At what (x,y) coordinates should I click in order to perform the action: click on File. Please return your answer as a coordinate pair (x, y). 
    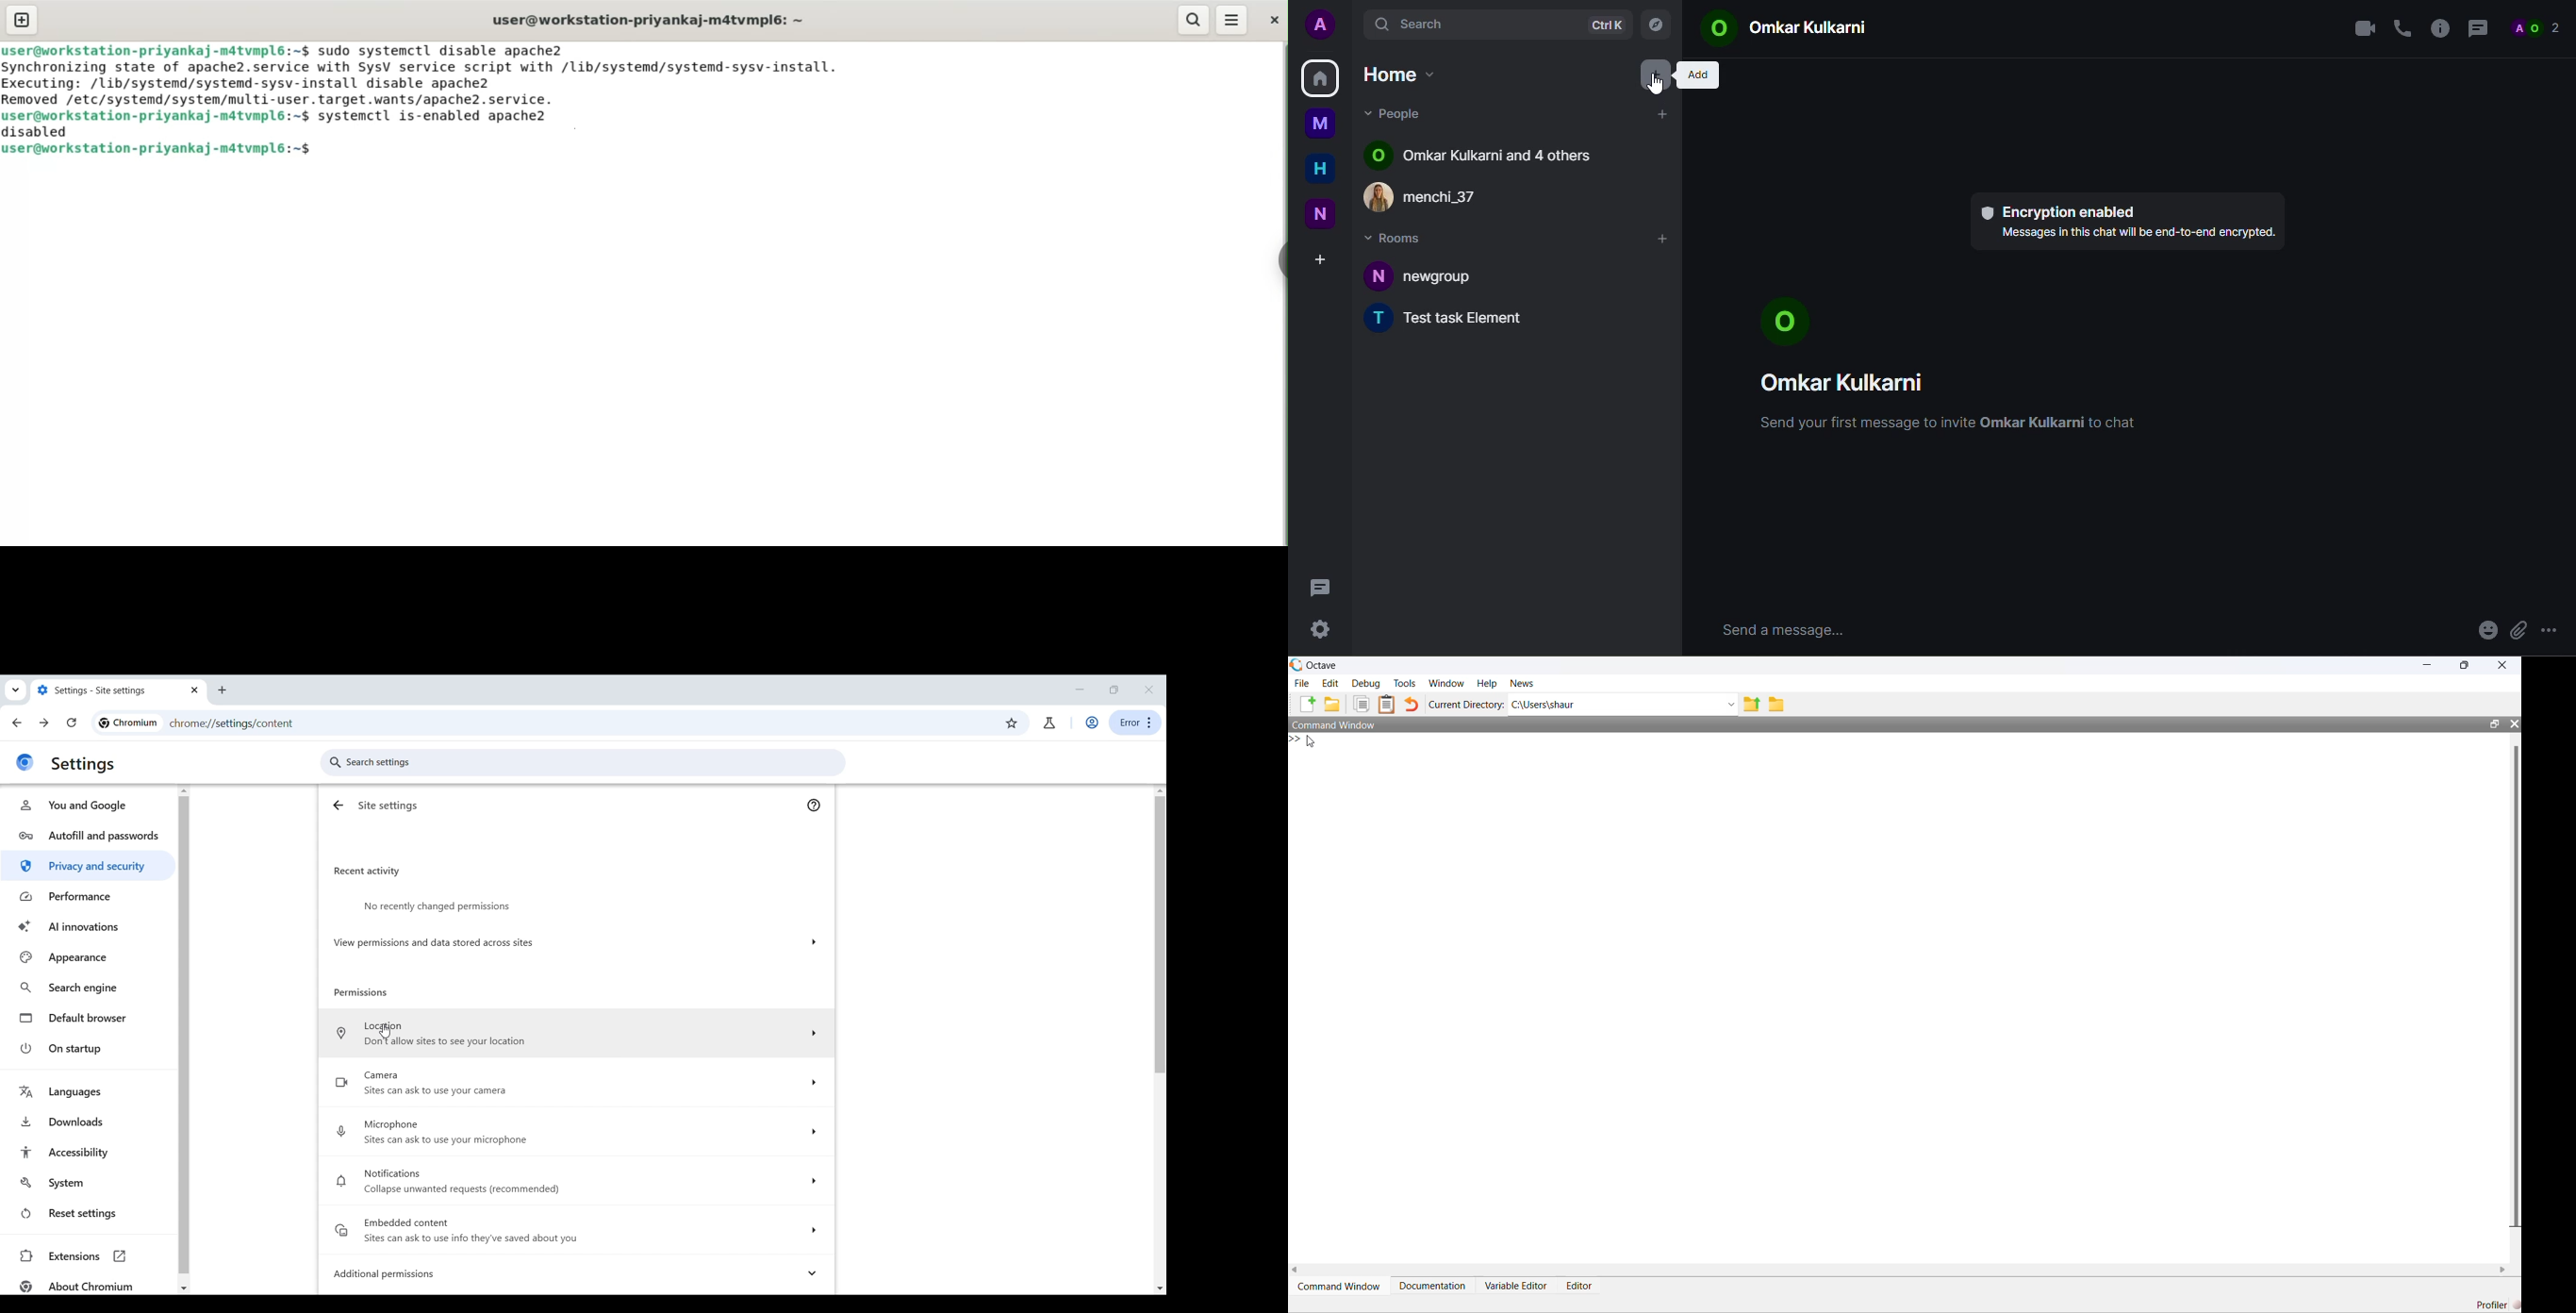
    Looking at the image, I should click on (1302, 683).